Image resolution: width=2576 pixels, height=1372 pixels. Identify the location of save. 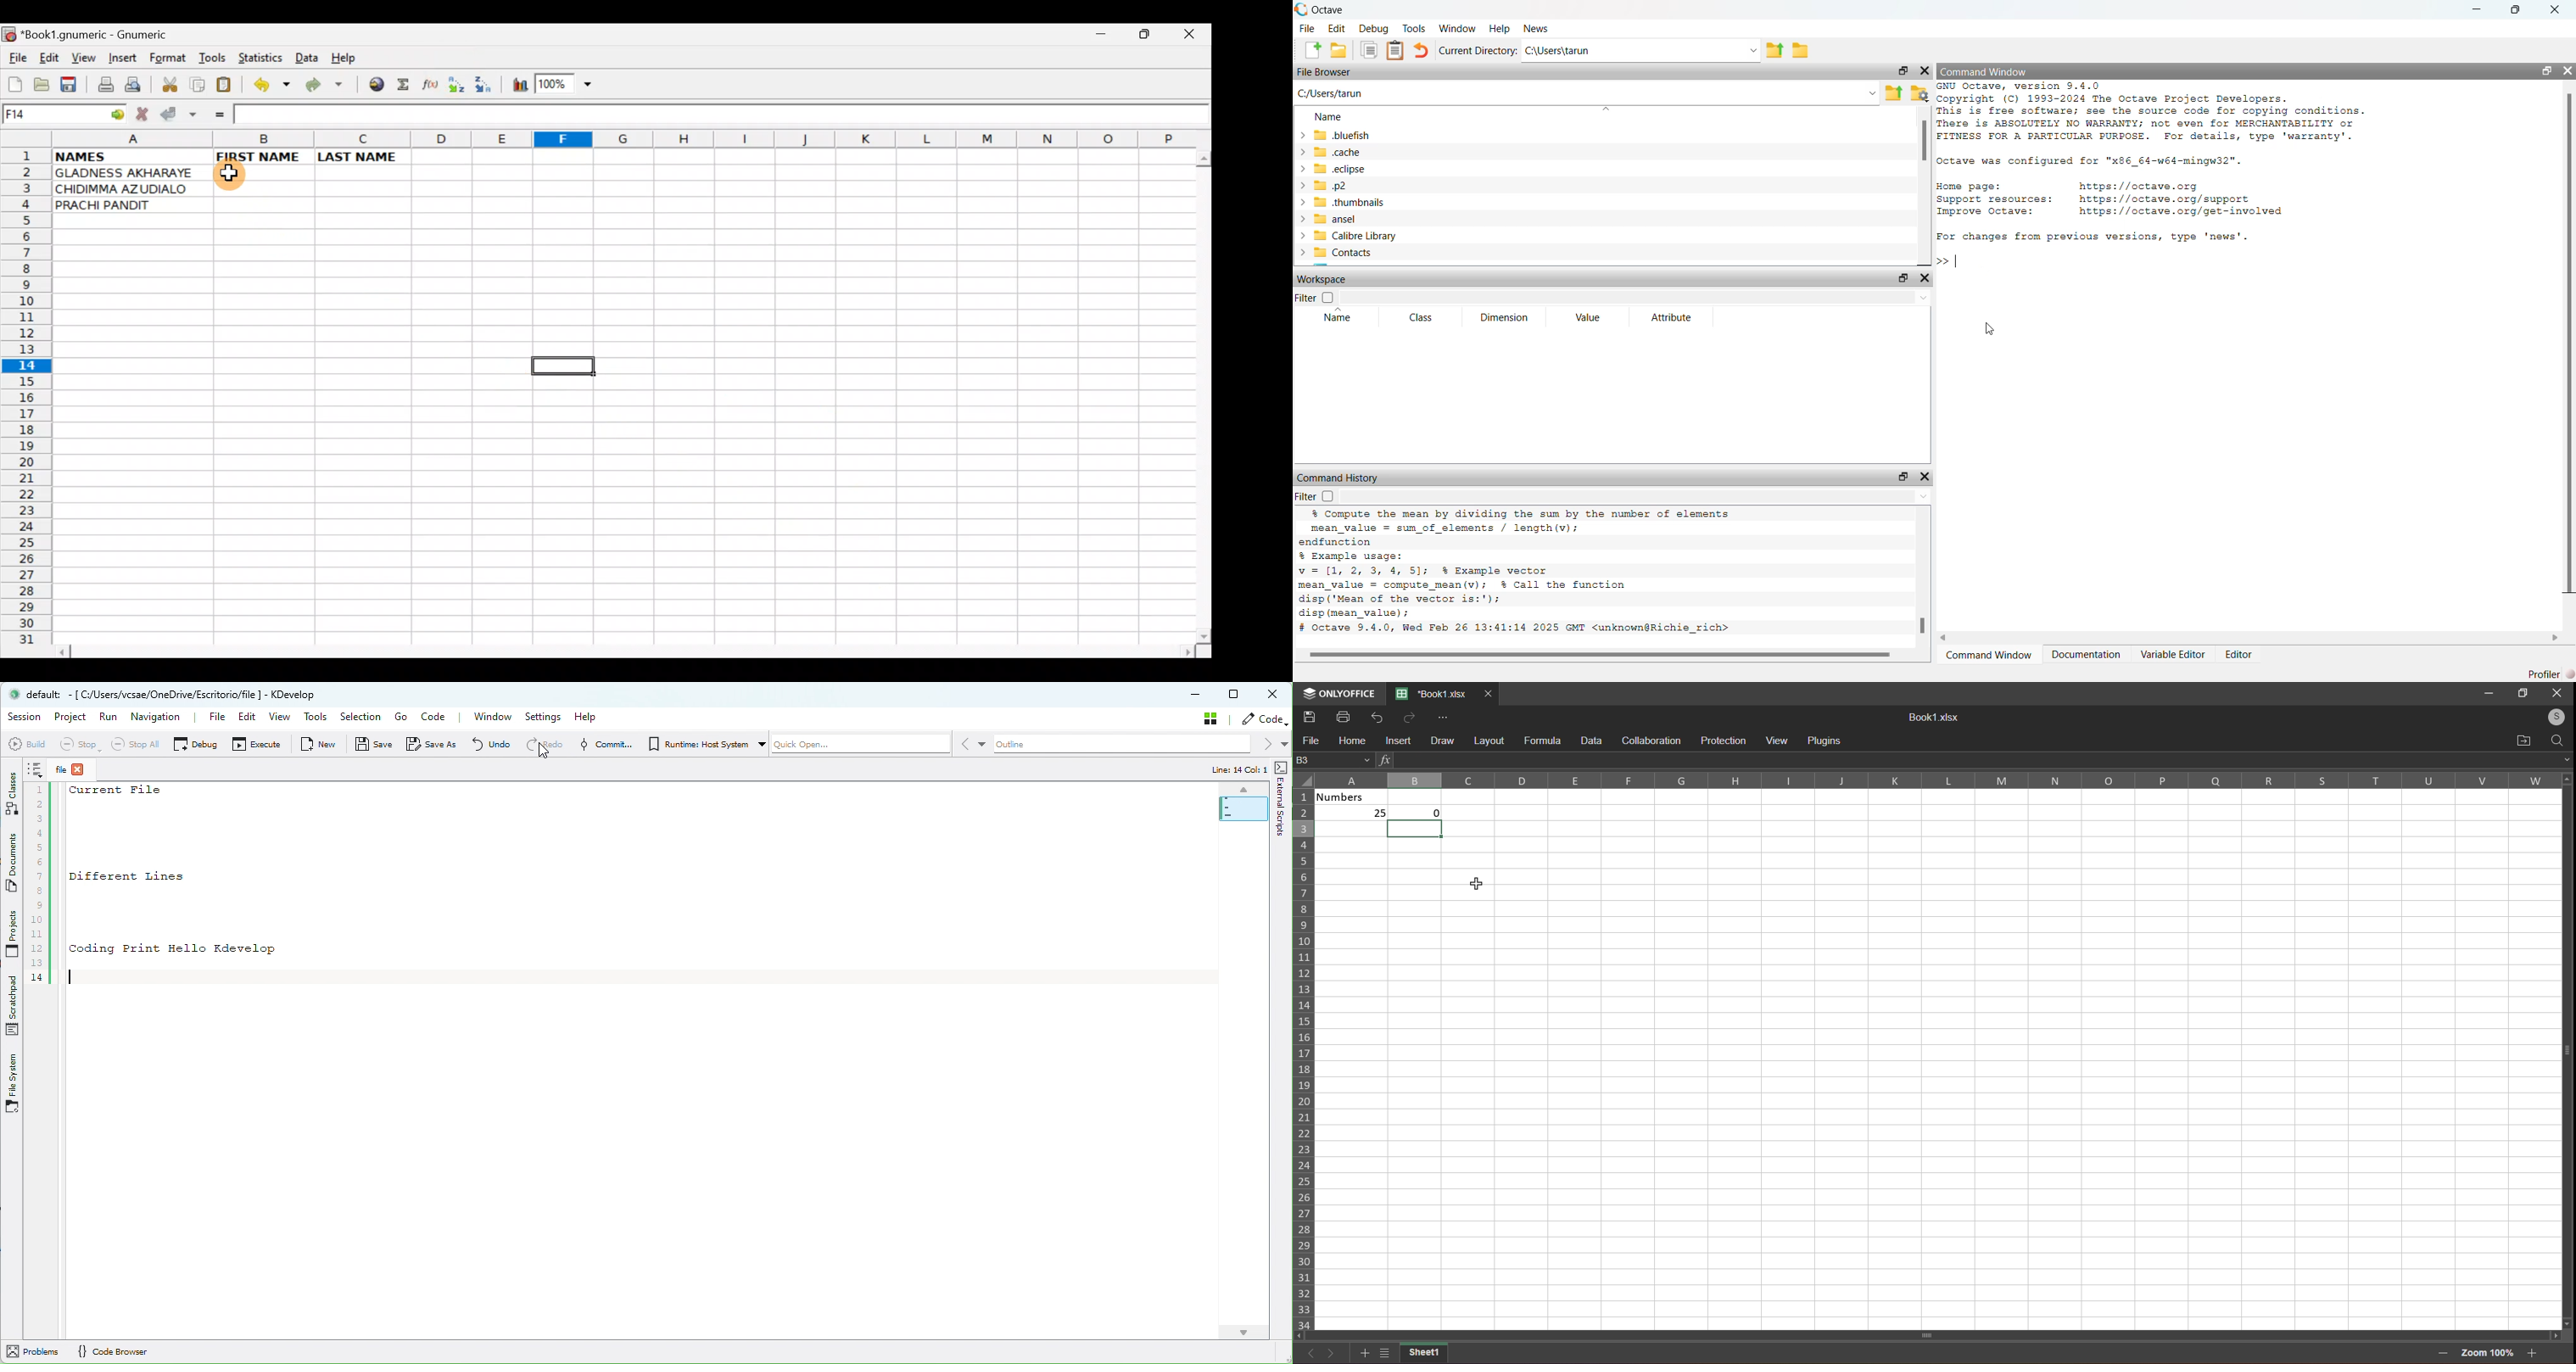
(1308, 716).